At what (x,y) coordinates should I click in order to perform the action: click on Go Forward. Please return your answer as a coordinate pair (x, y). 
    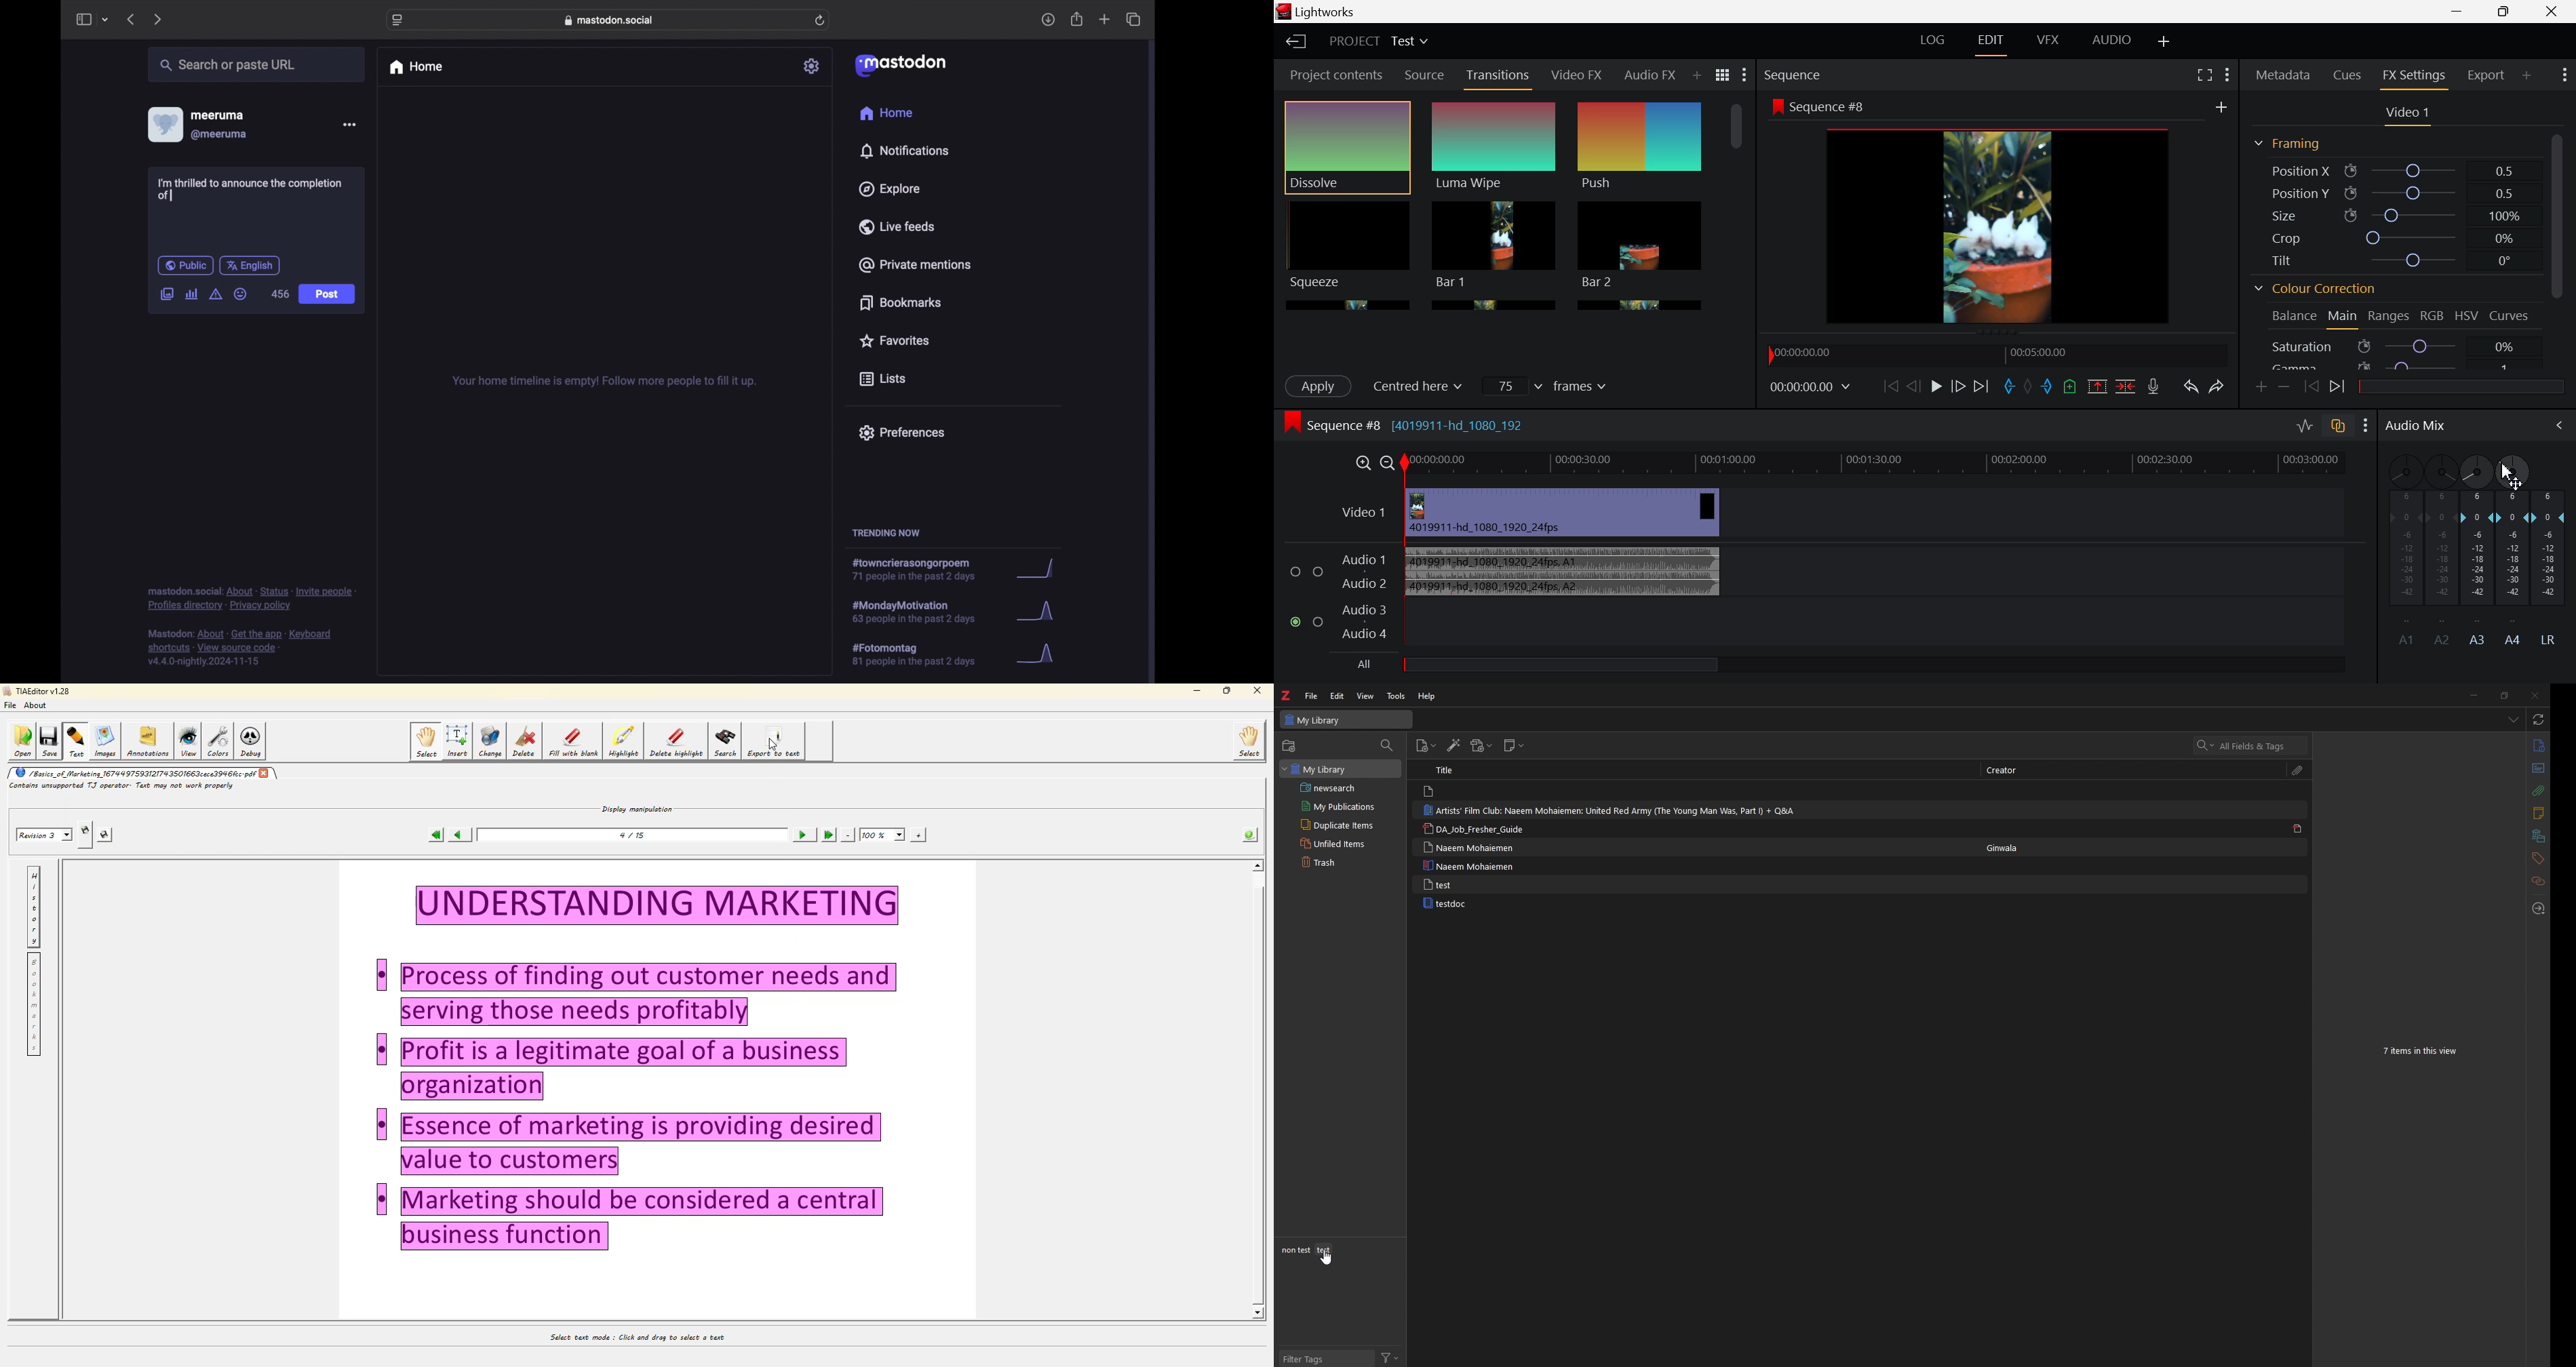
    Looking at the image, I should click on (1959, 386).